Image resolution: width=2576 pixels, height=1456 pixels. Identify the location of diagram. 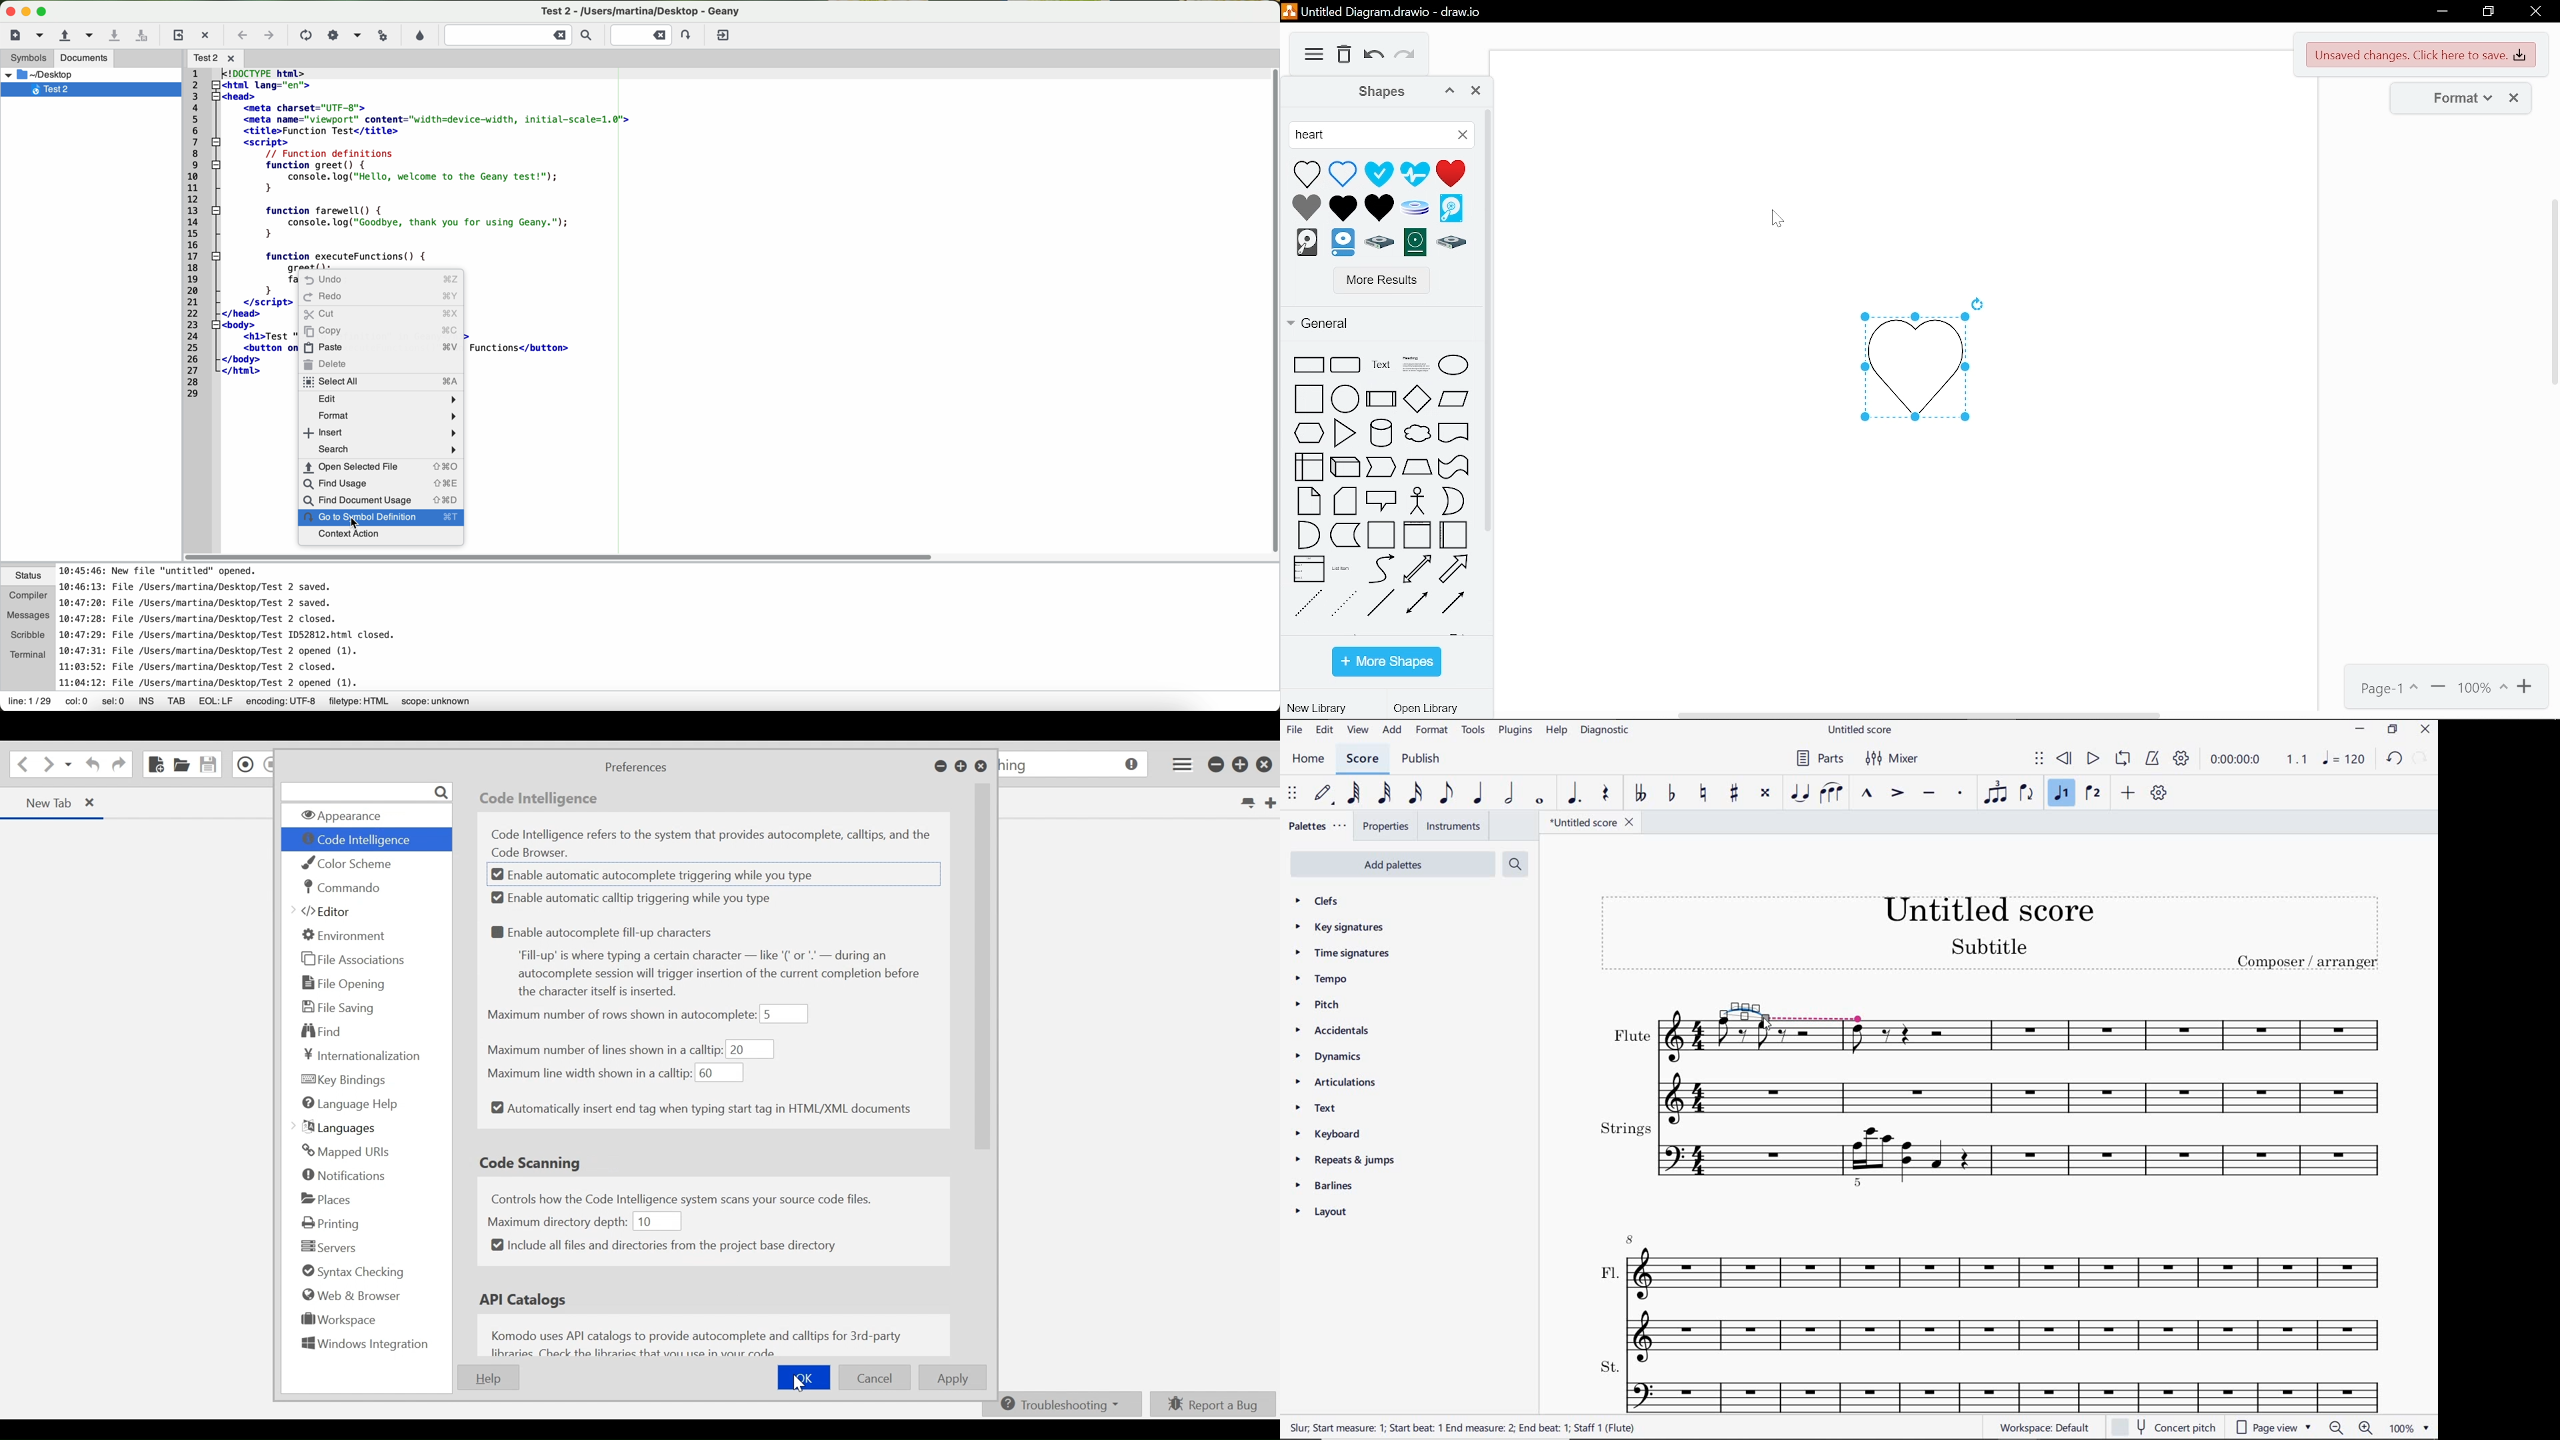
(1314, 55).